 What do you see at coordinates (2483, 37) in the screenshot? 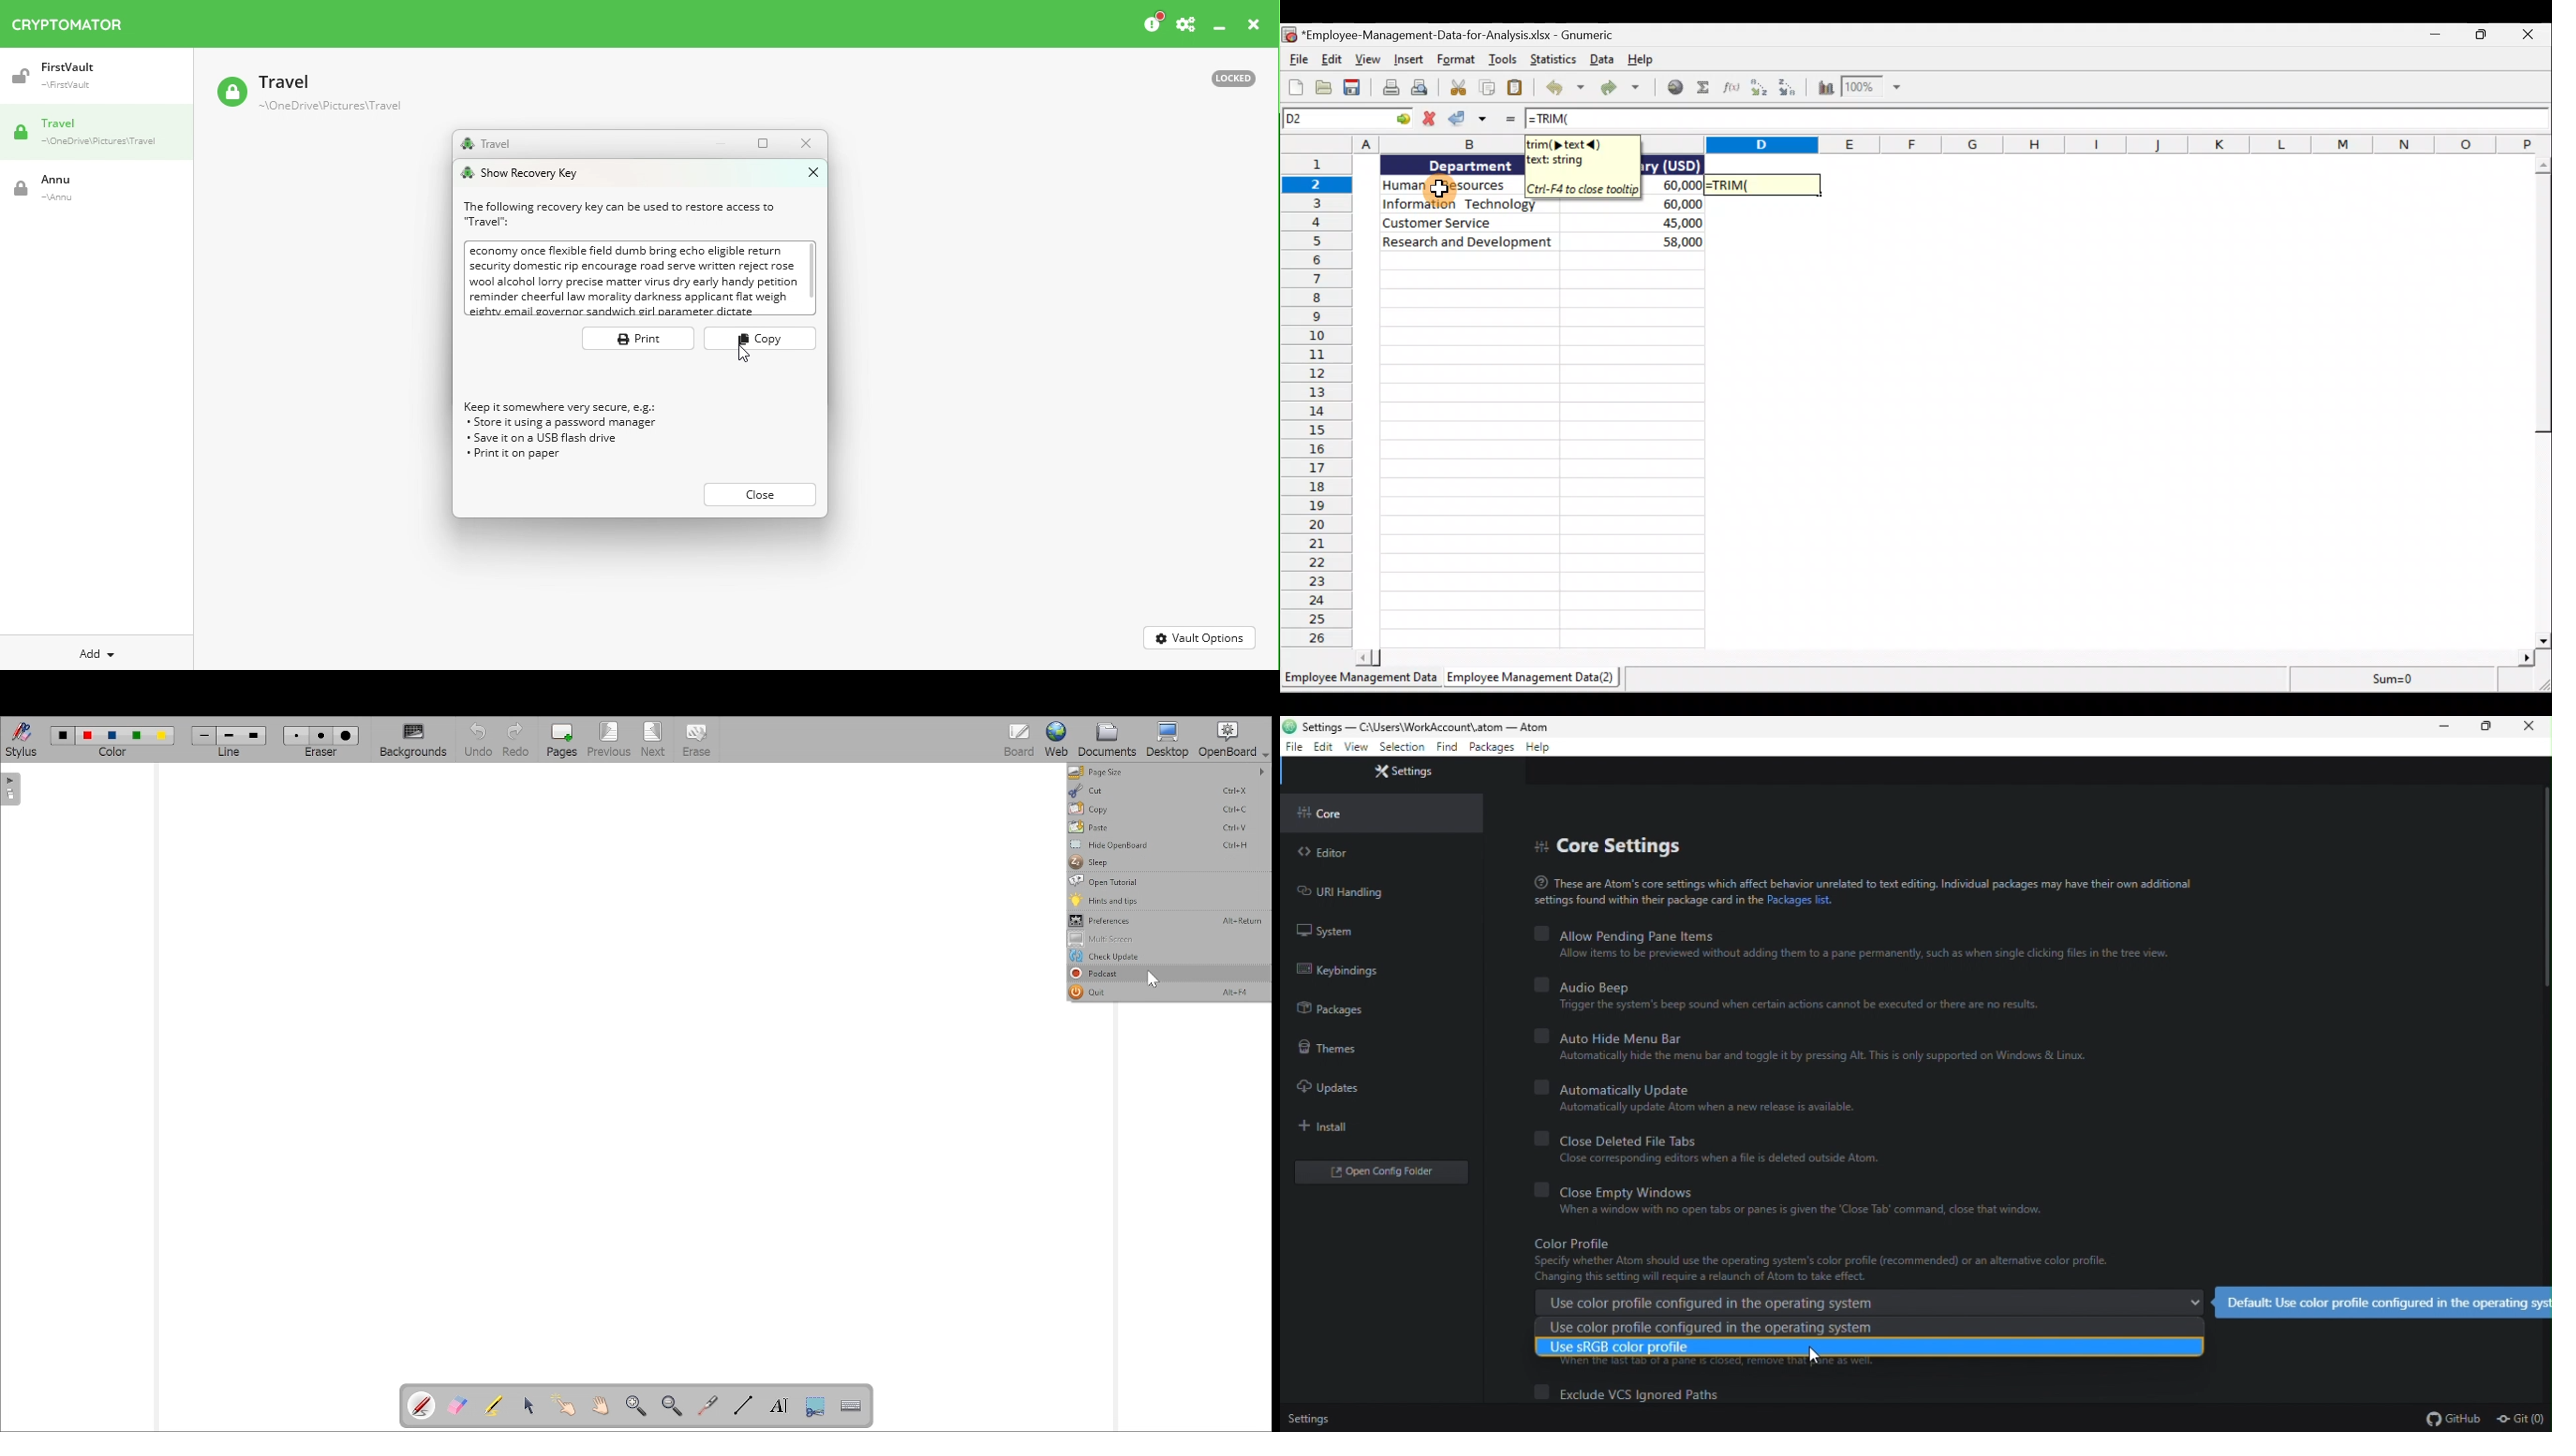
I see `Maximise` at bounding box center [2483, 37].